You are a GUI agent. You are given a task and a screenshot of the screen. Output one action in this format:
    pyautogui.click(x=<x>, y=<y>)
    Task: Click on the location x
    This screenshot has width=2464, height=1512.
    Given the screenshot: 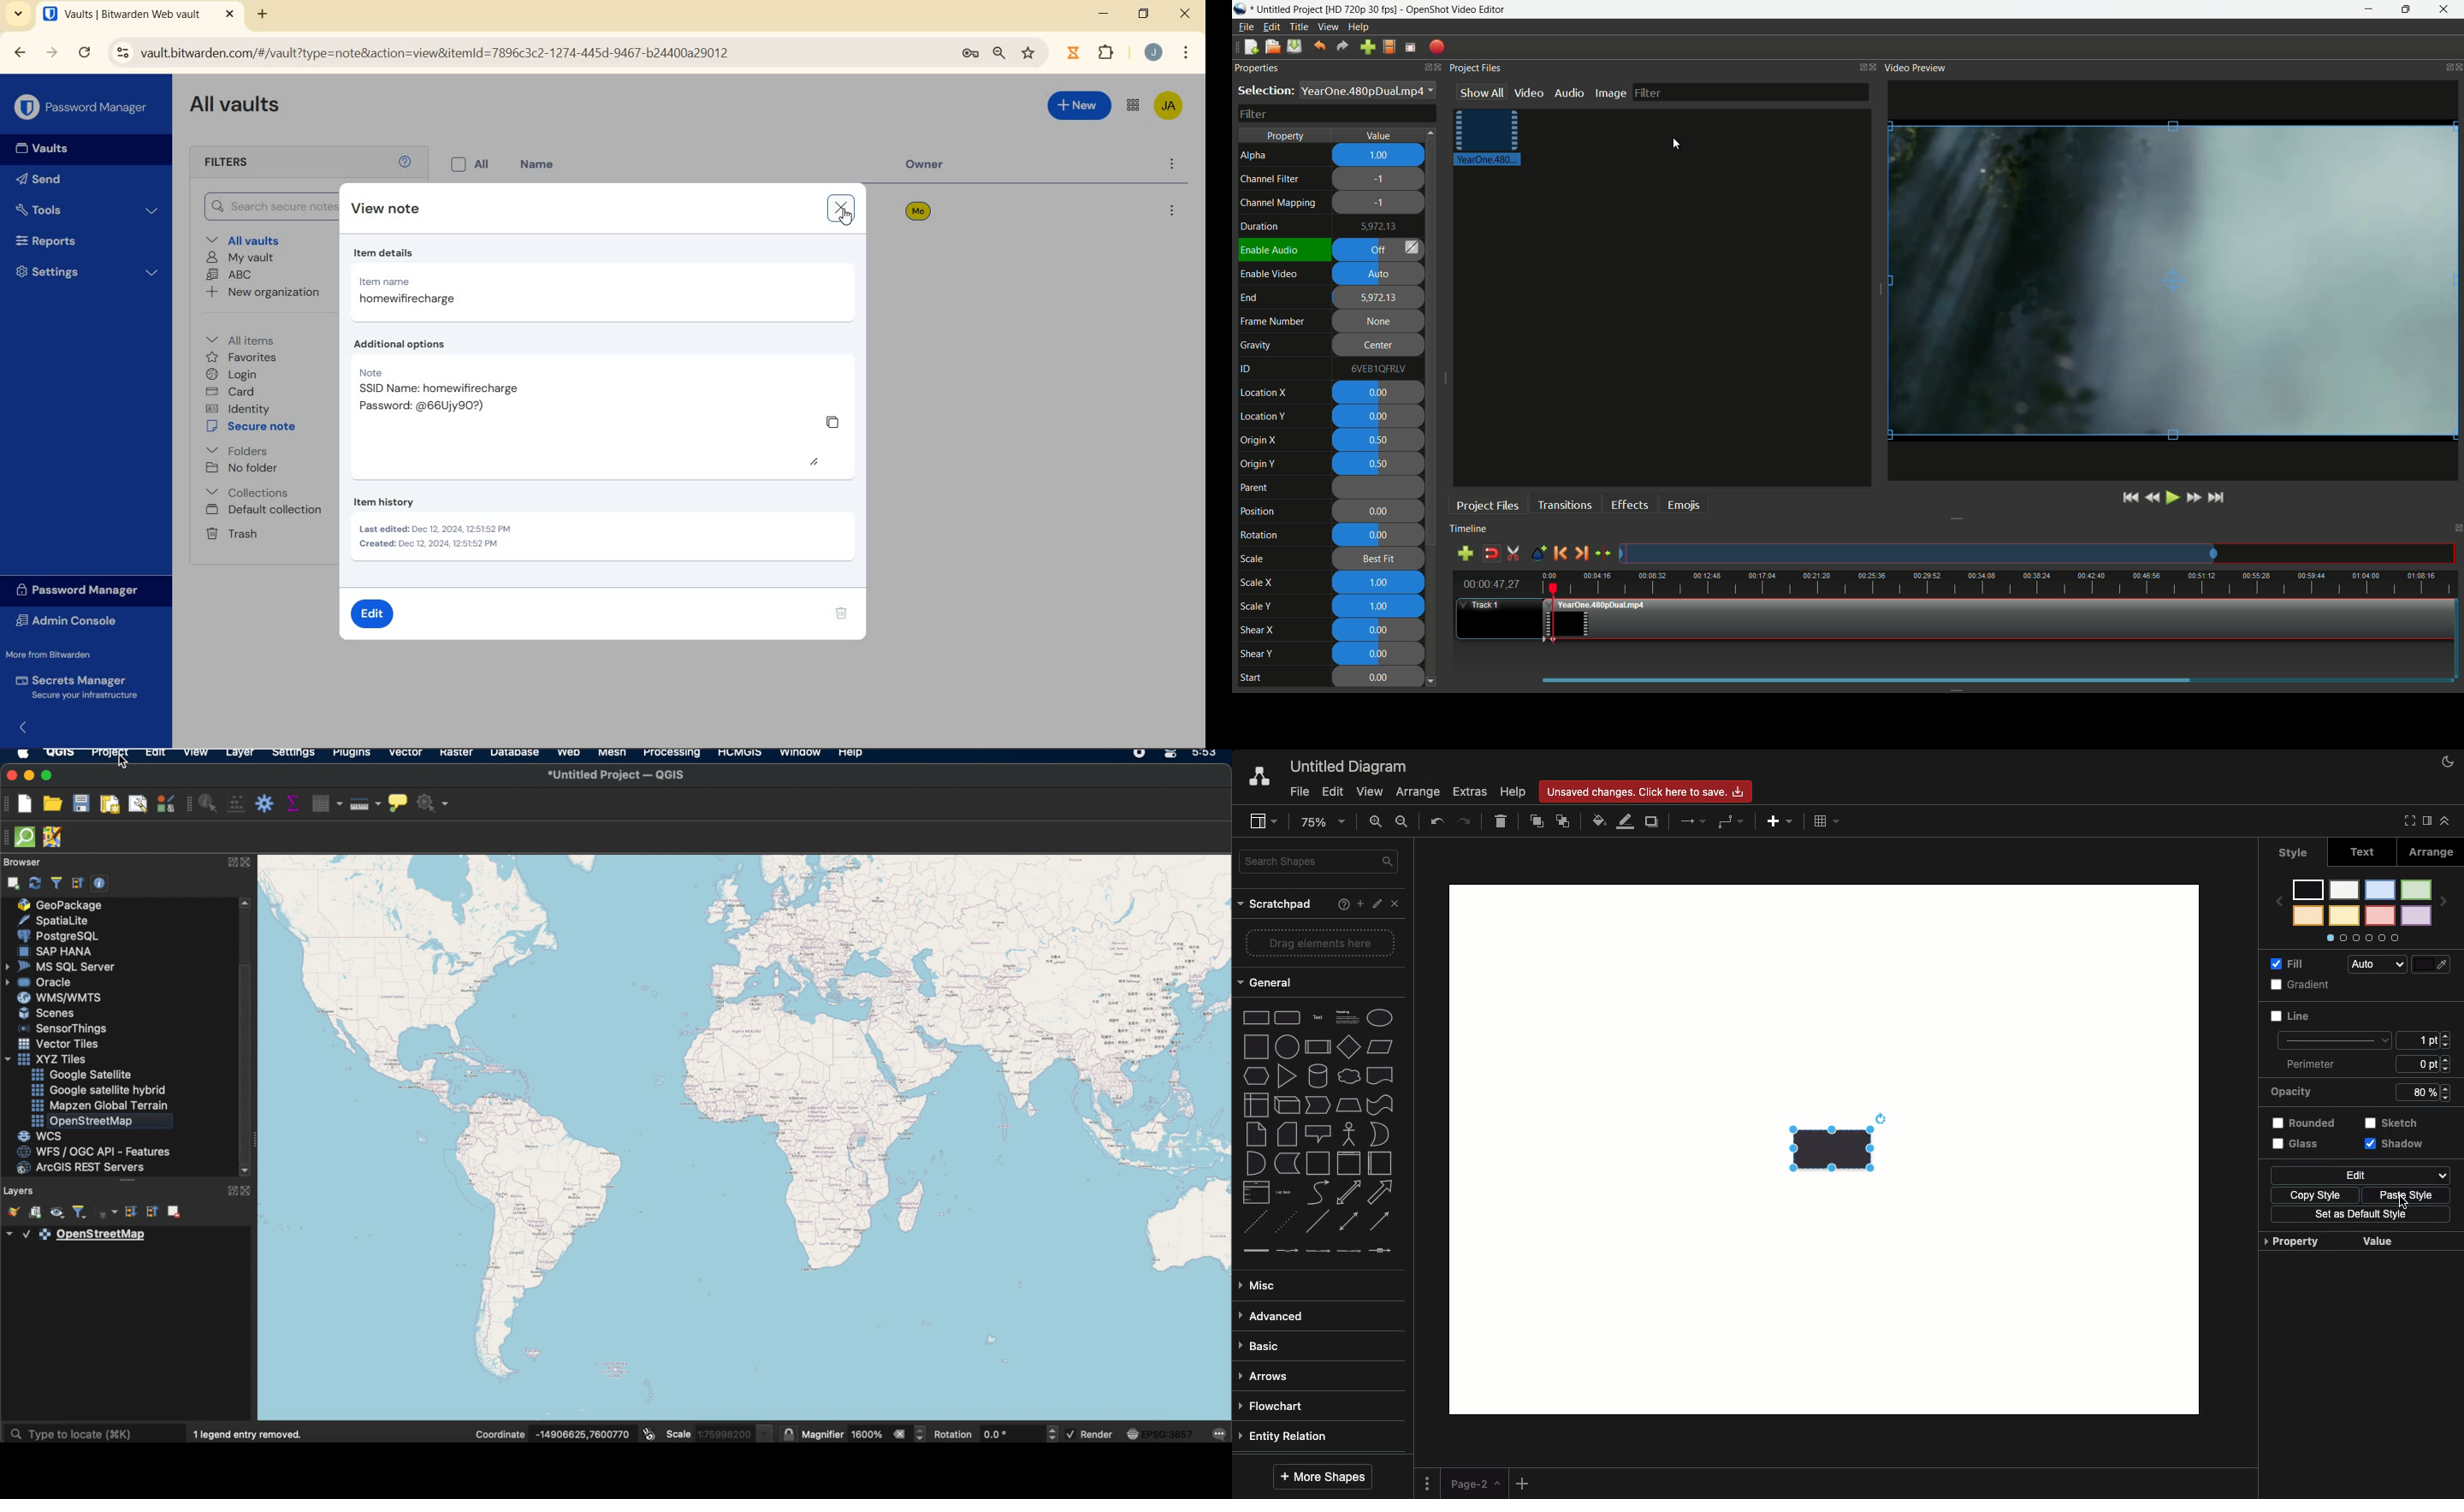 What is the action you would take?
    pyautogui.click(x=1265, y=393)
    